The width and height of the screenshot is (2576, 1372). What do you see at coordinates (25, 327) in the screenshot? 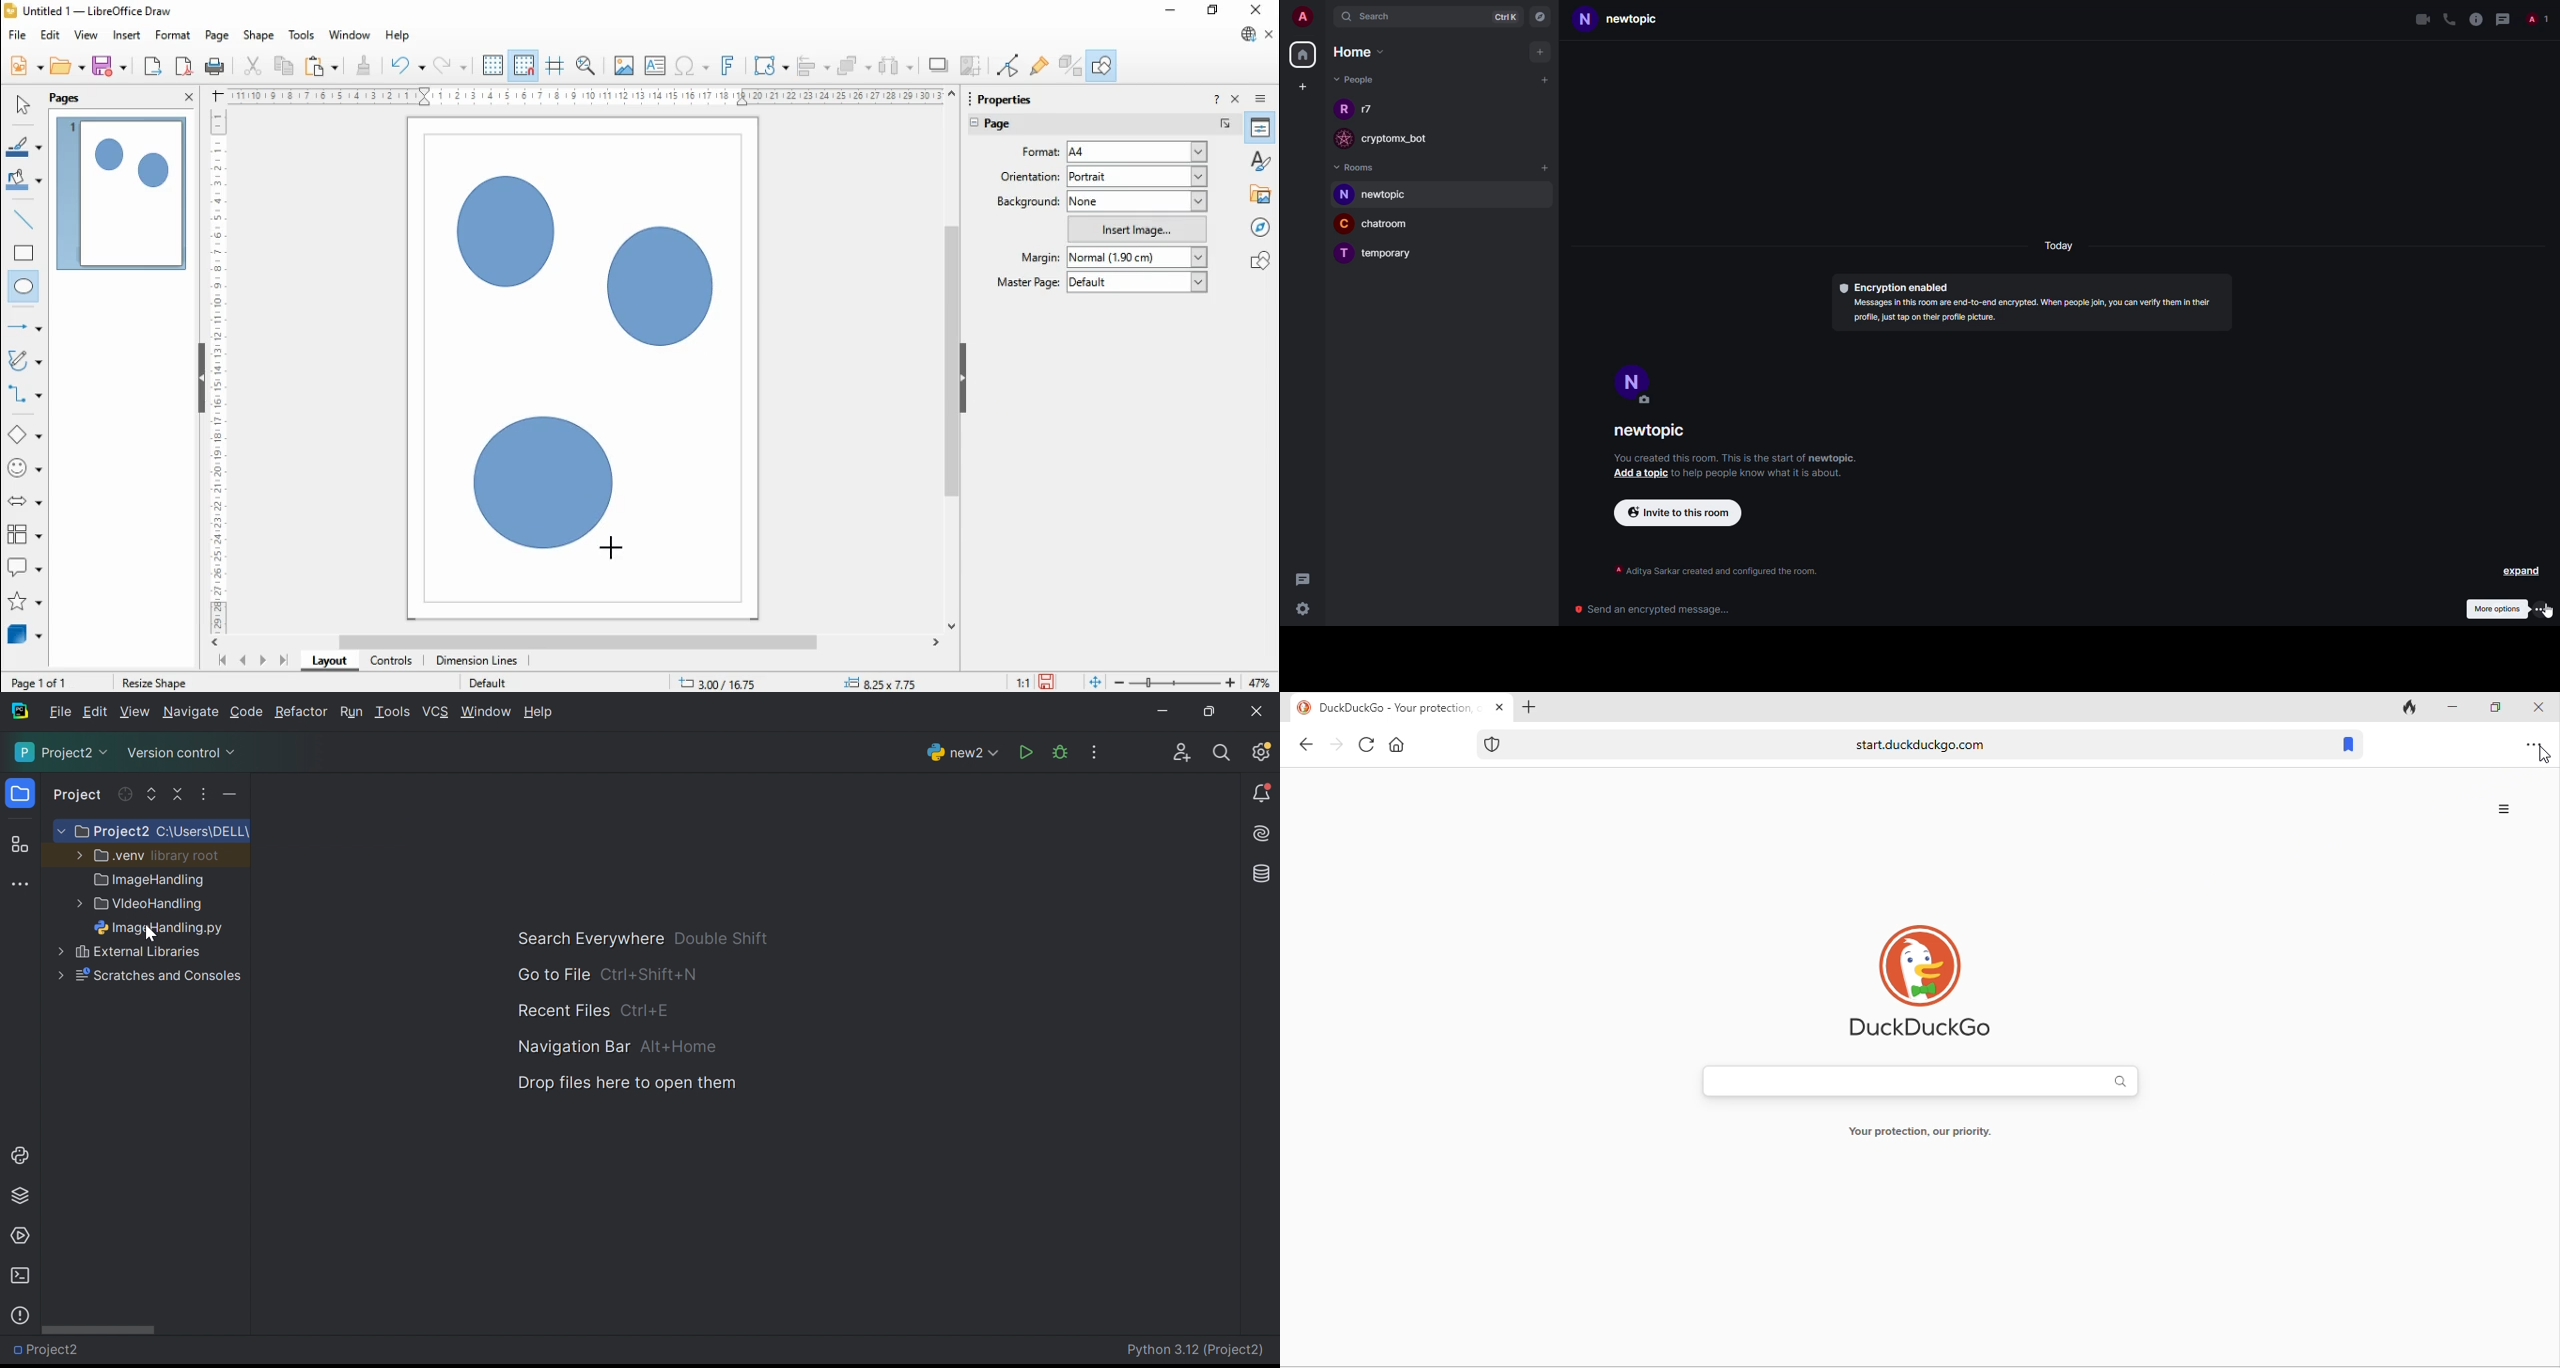
I see `line and arrows` at bounding box center [25, 327].